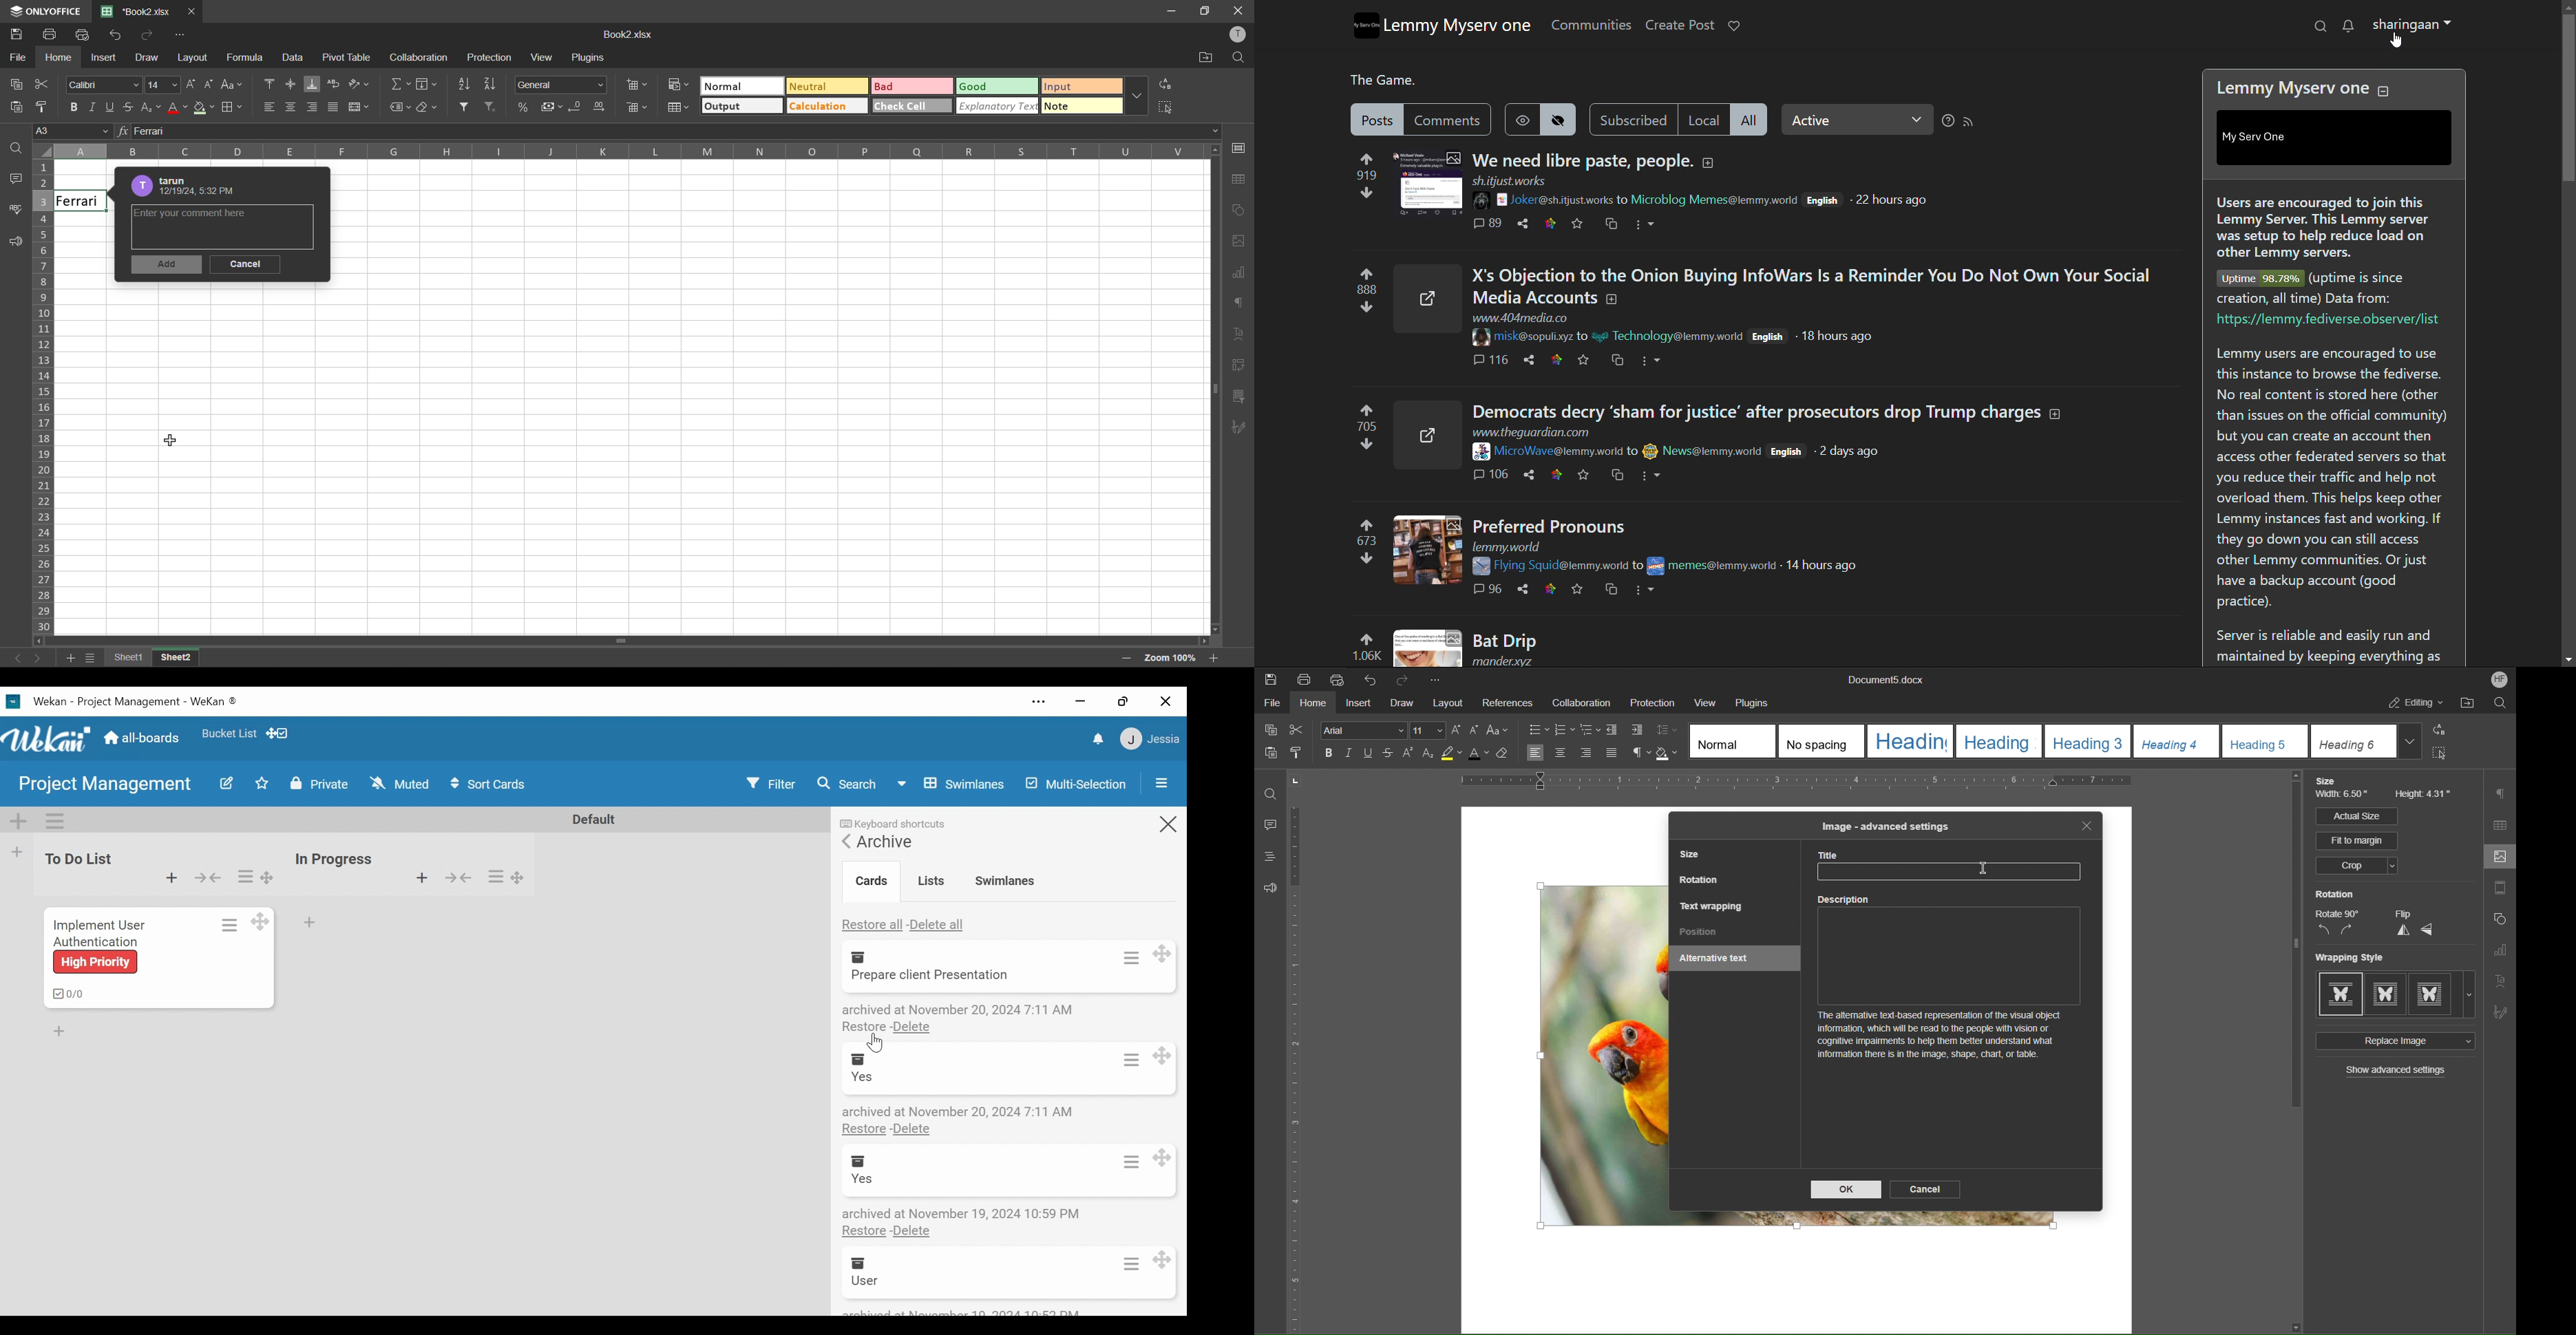 This screenshot has width=2576, height=1344. I want to click on table, so click(1240, 183).